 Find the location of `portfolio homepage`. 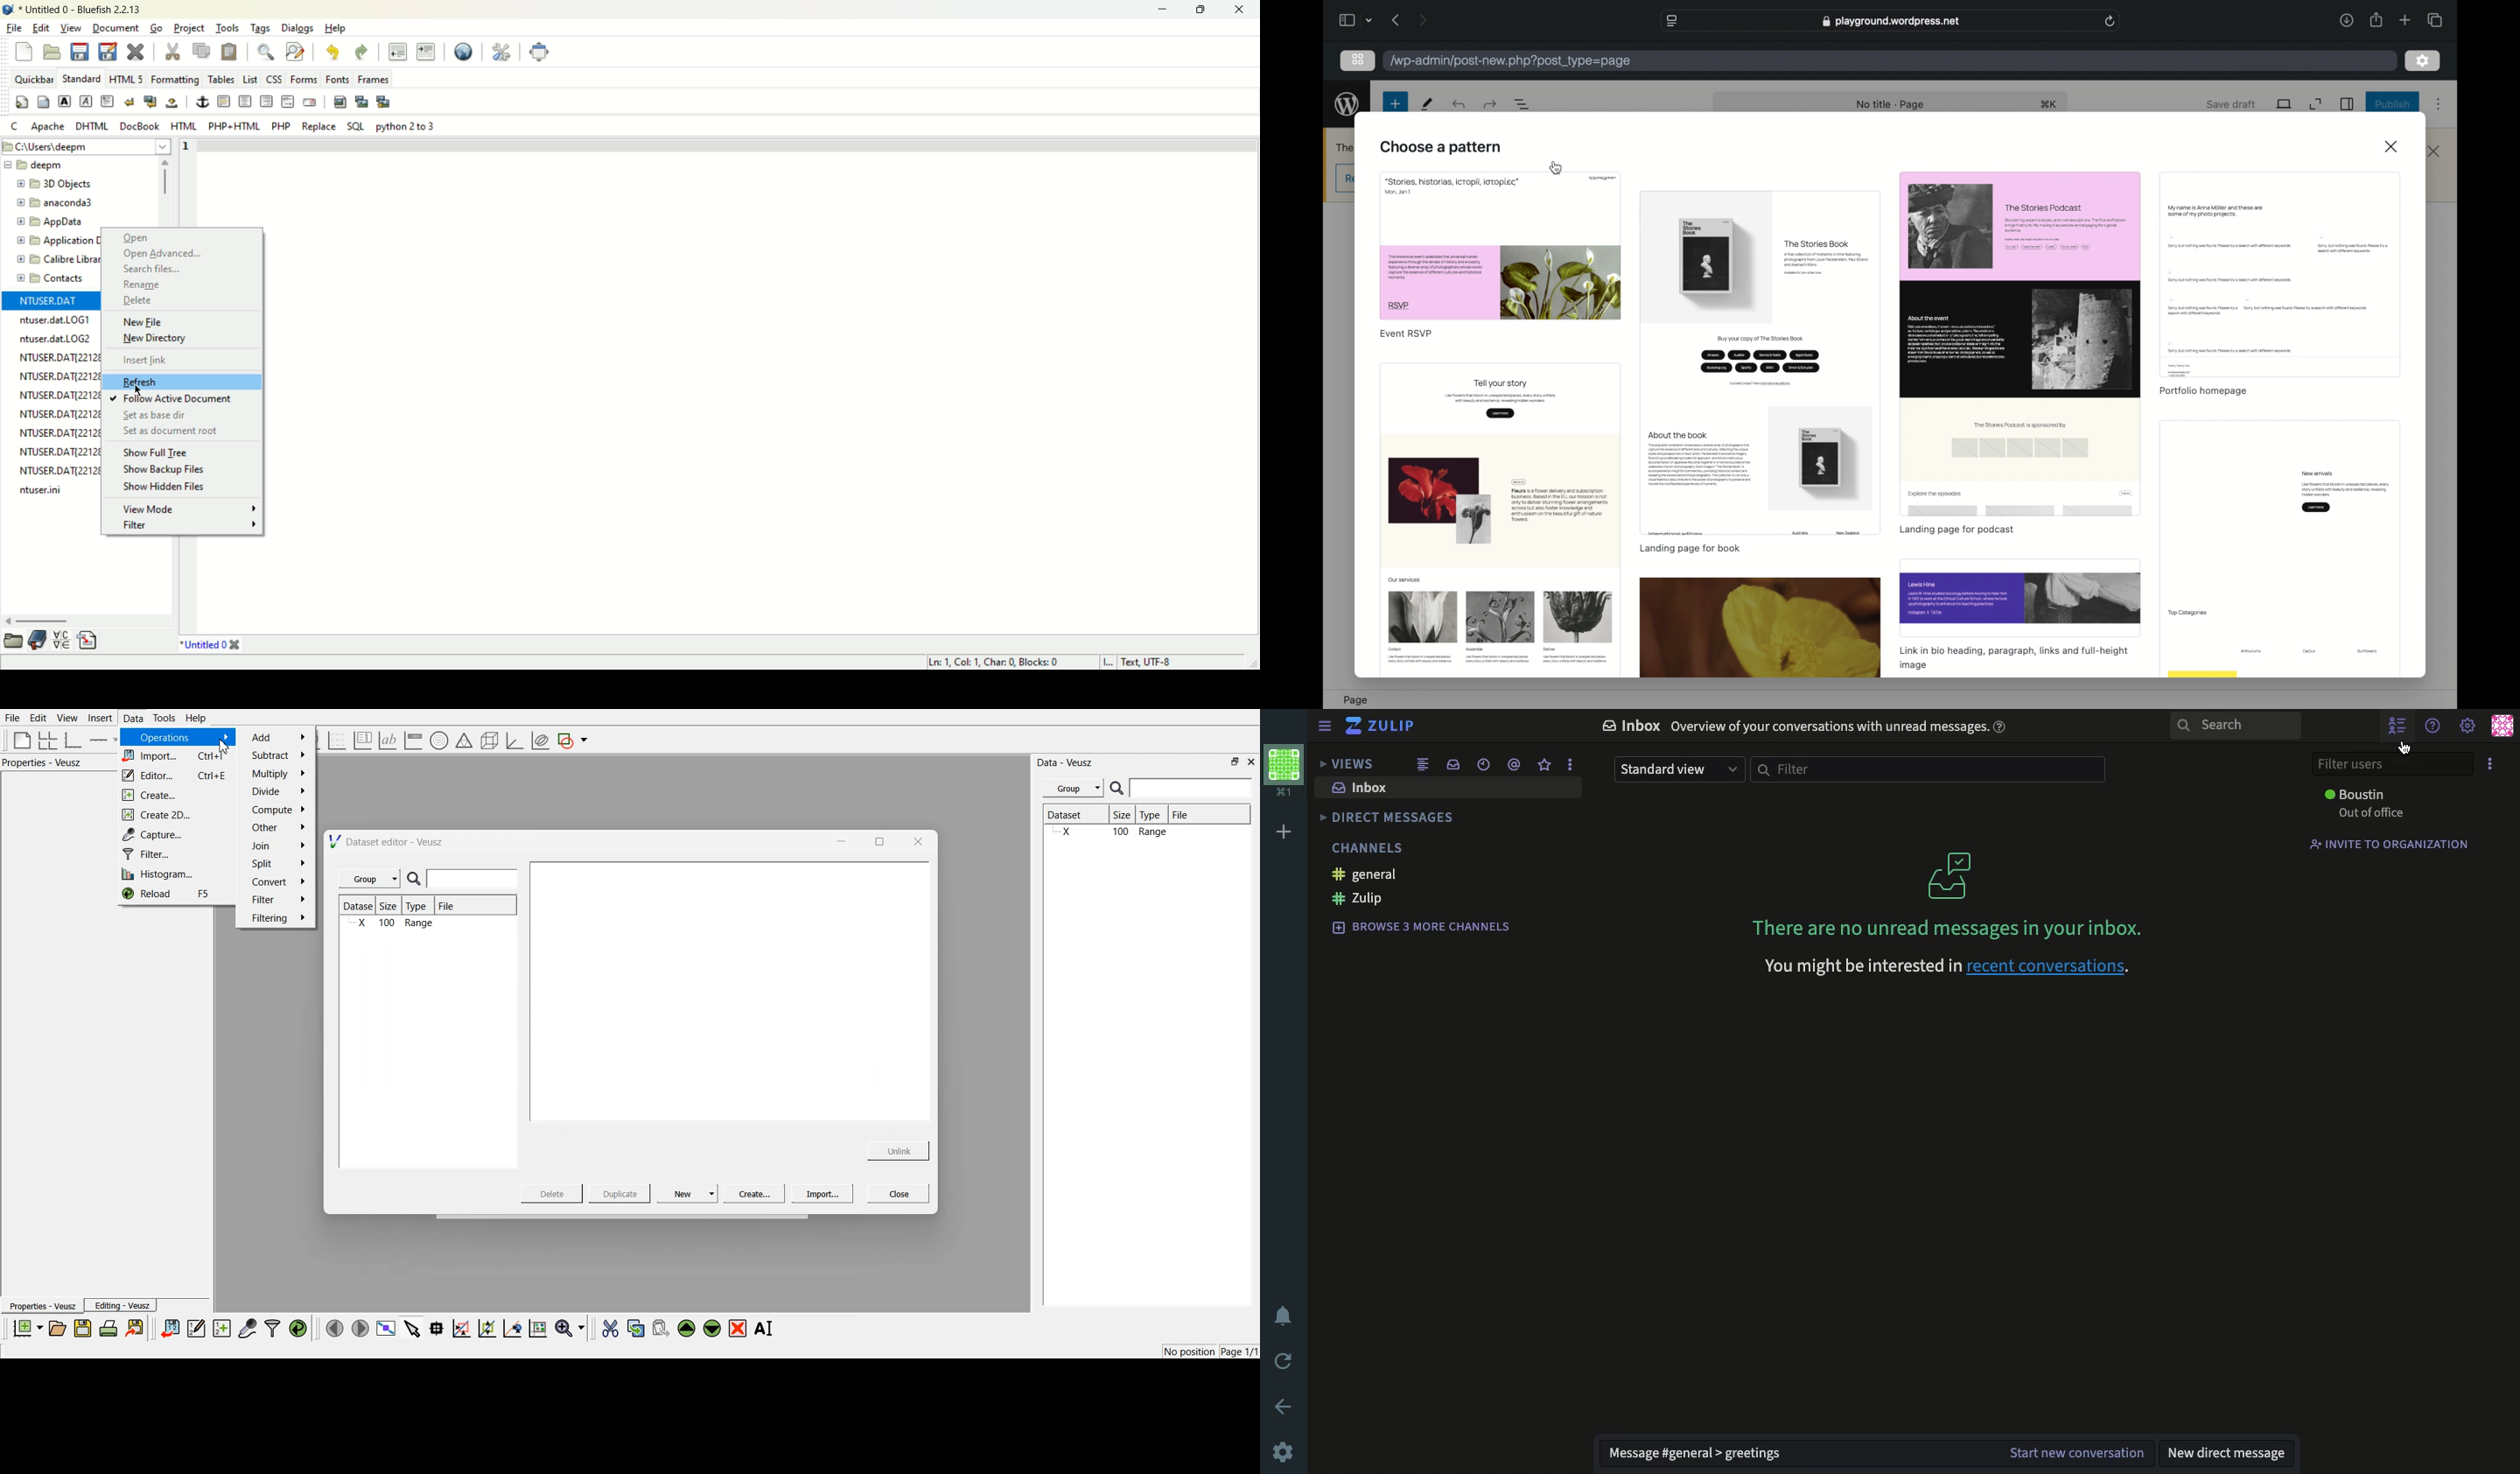

portfolio homepage is located at coordinates (2204, 391).